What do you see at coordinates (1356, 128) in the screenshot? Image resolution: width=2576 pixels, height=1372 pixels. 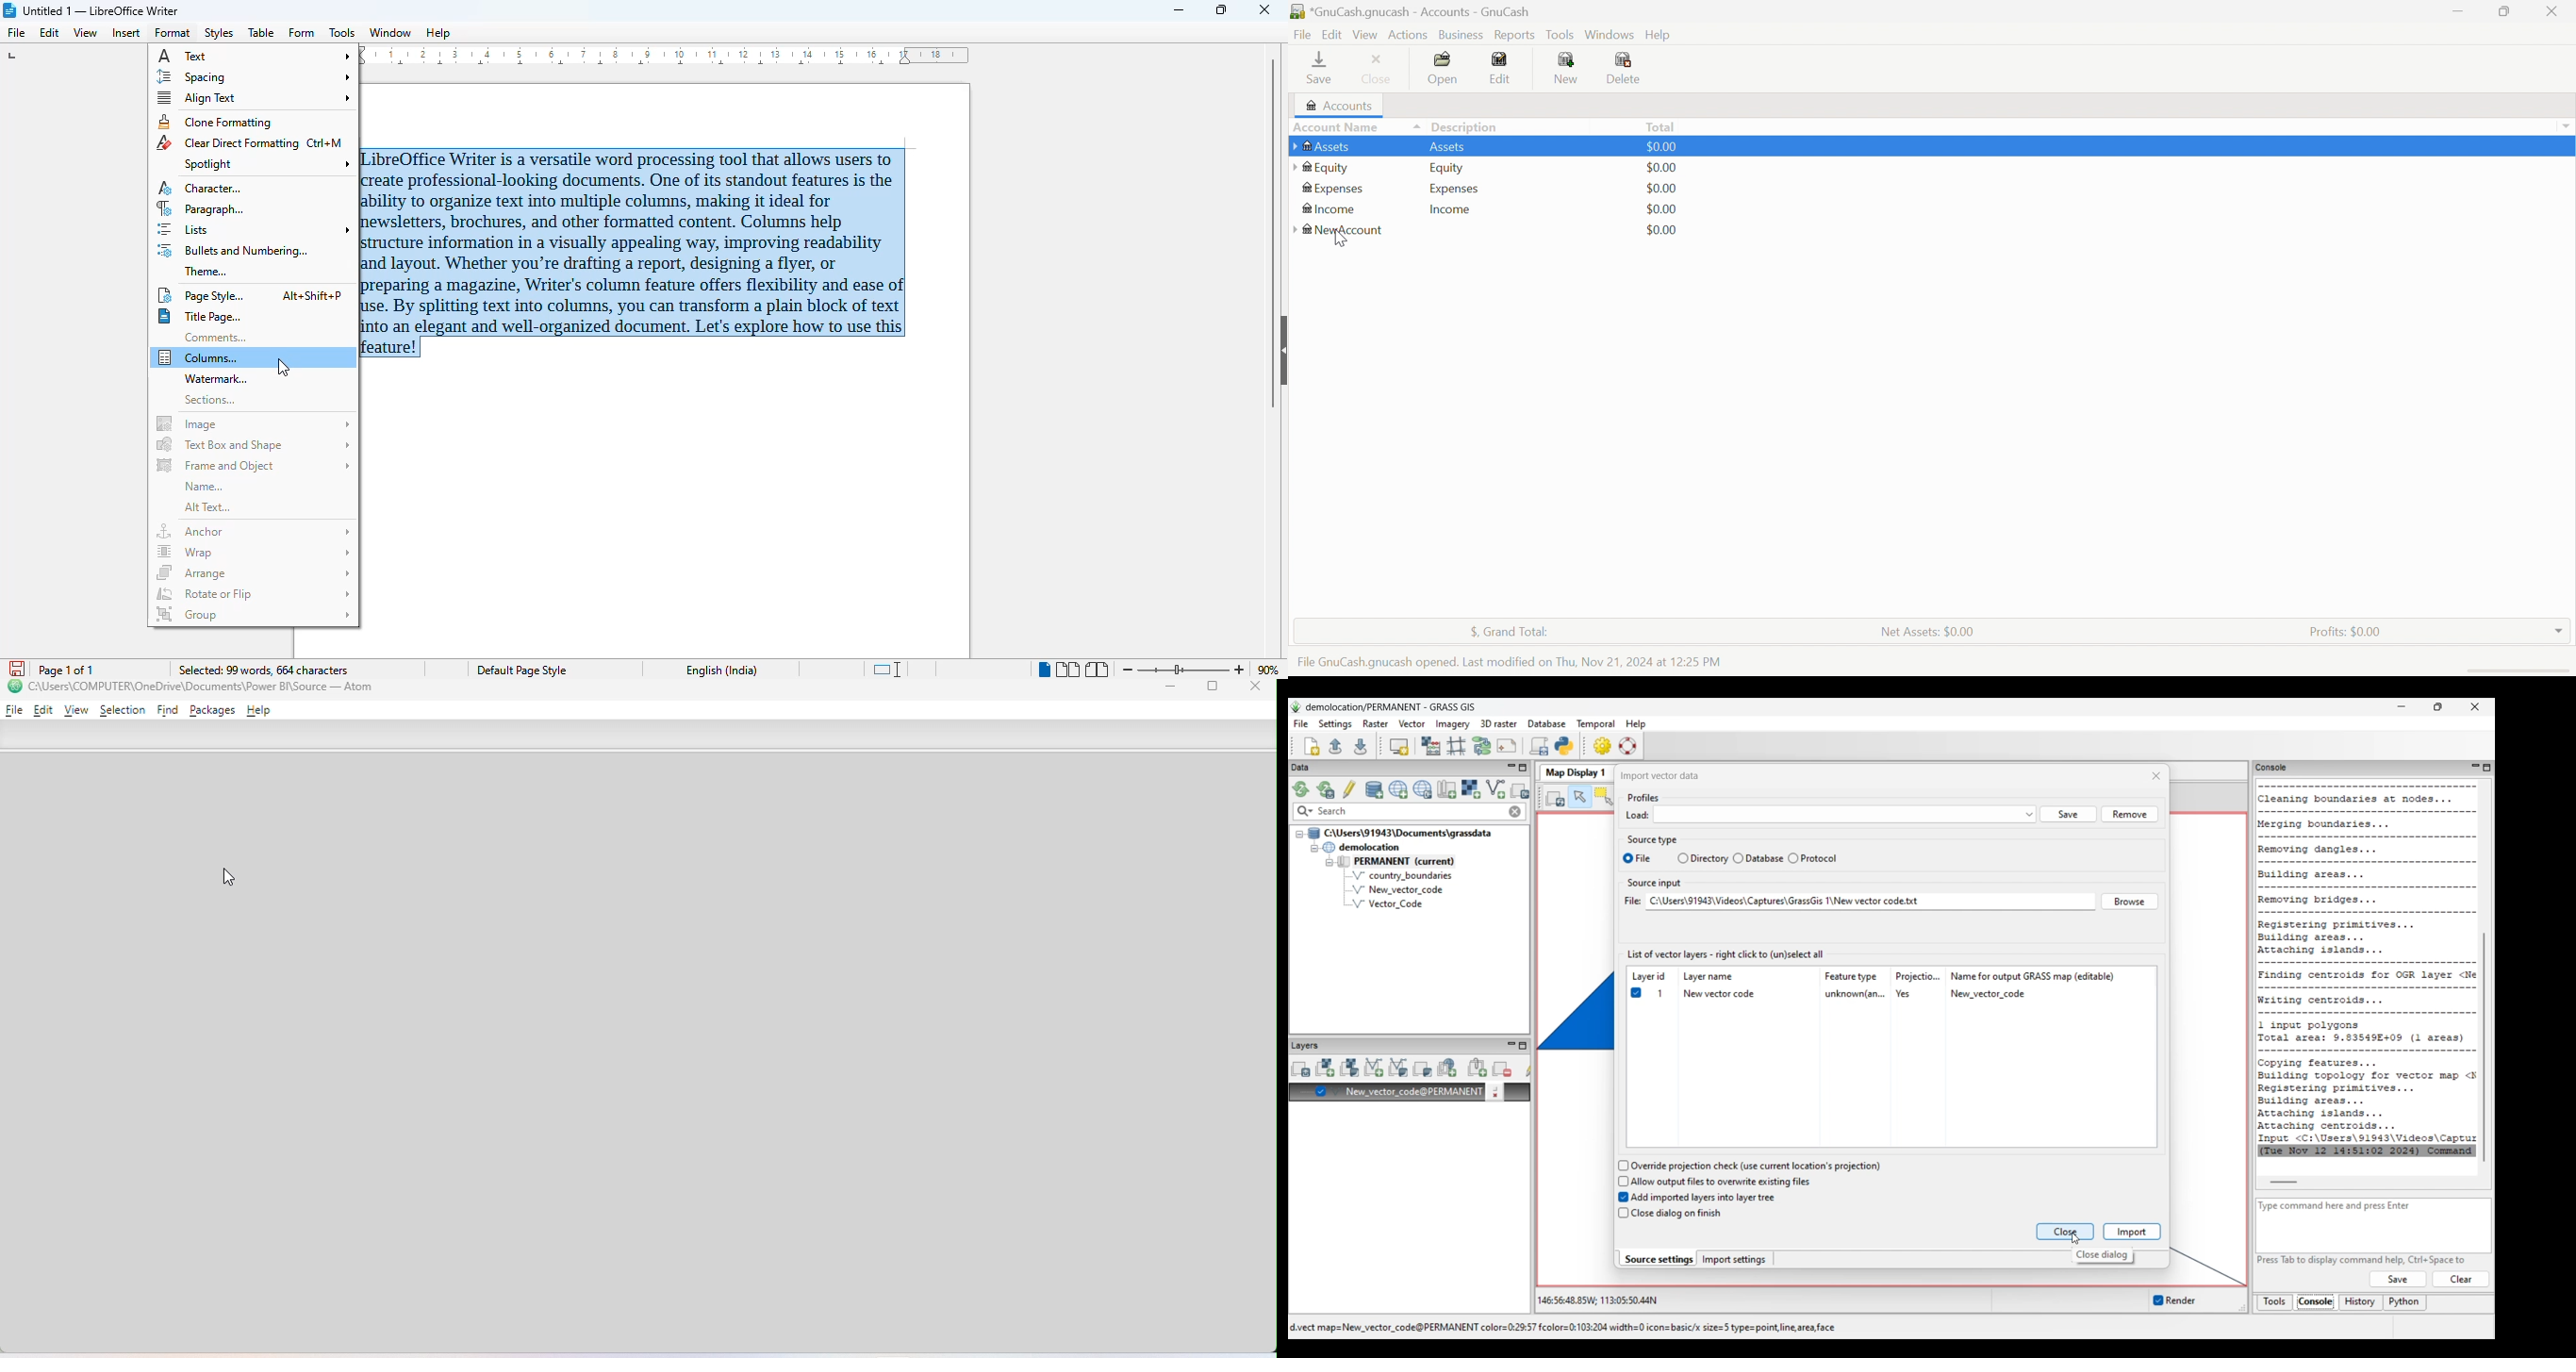 I see `Account Name` at bounding box center [1356, 128].